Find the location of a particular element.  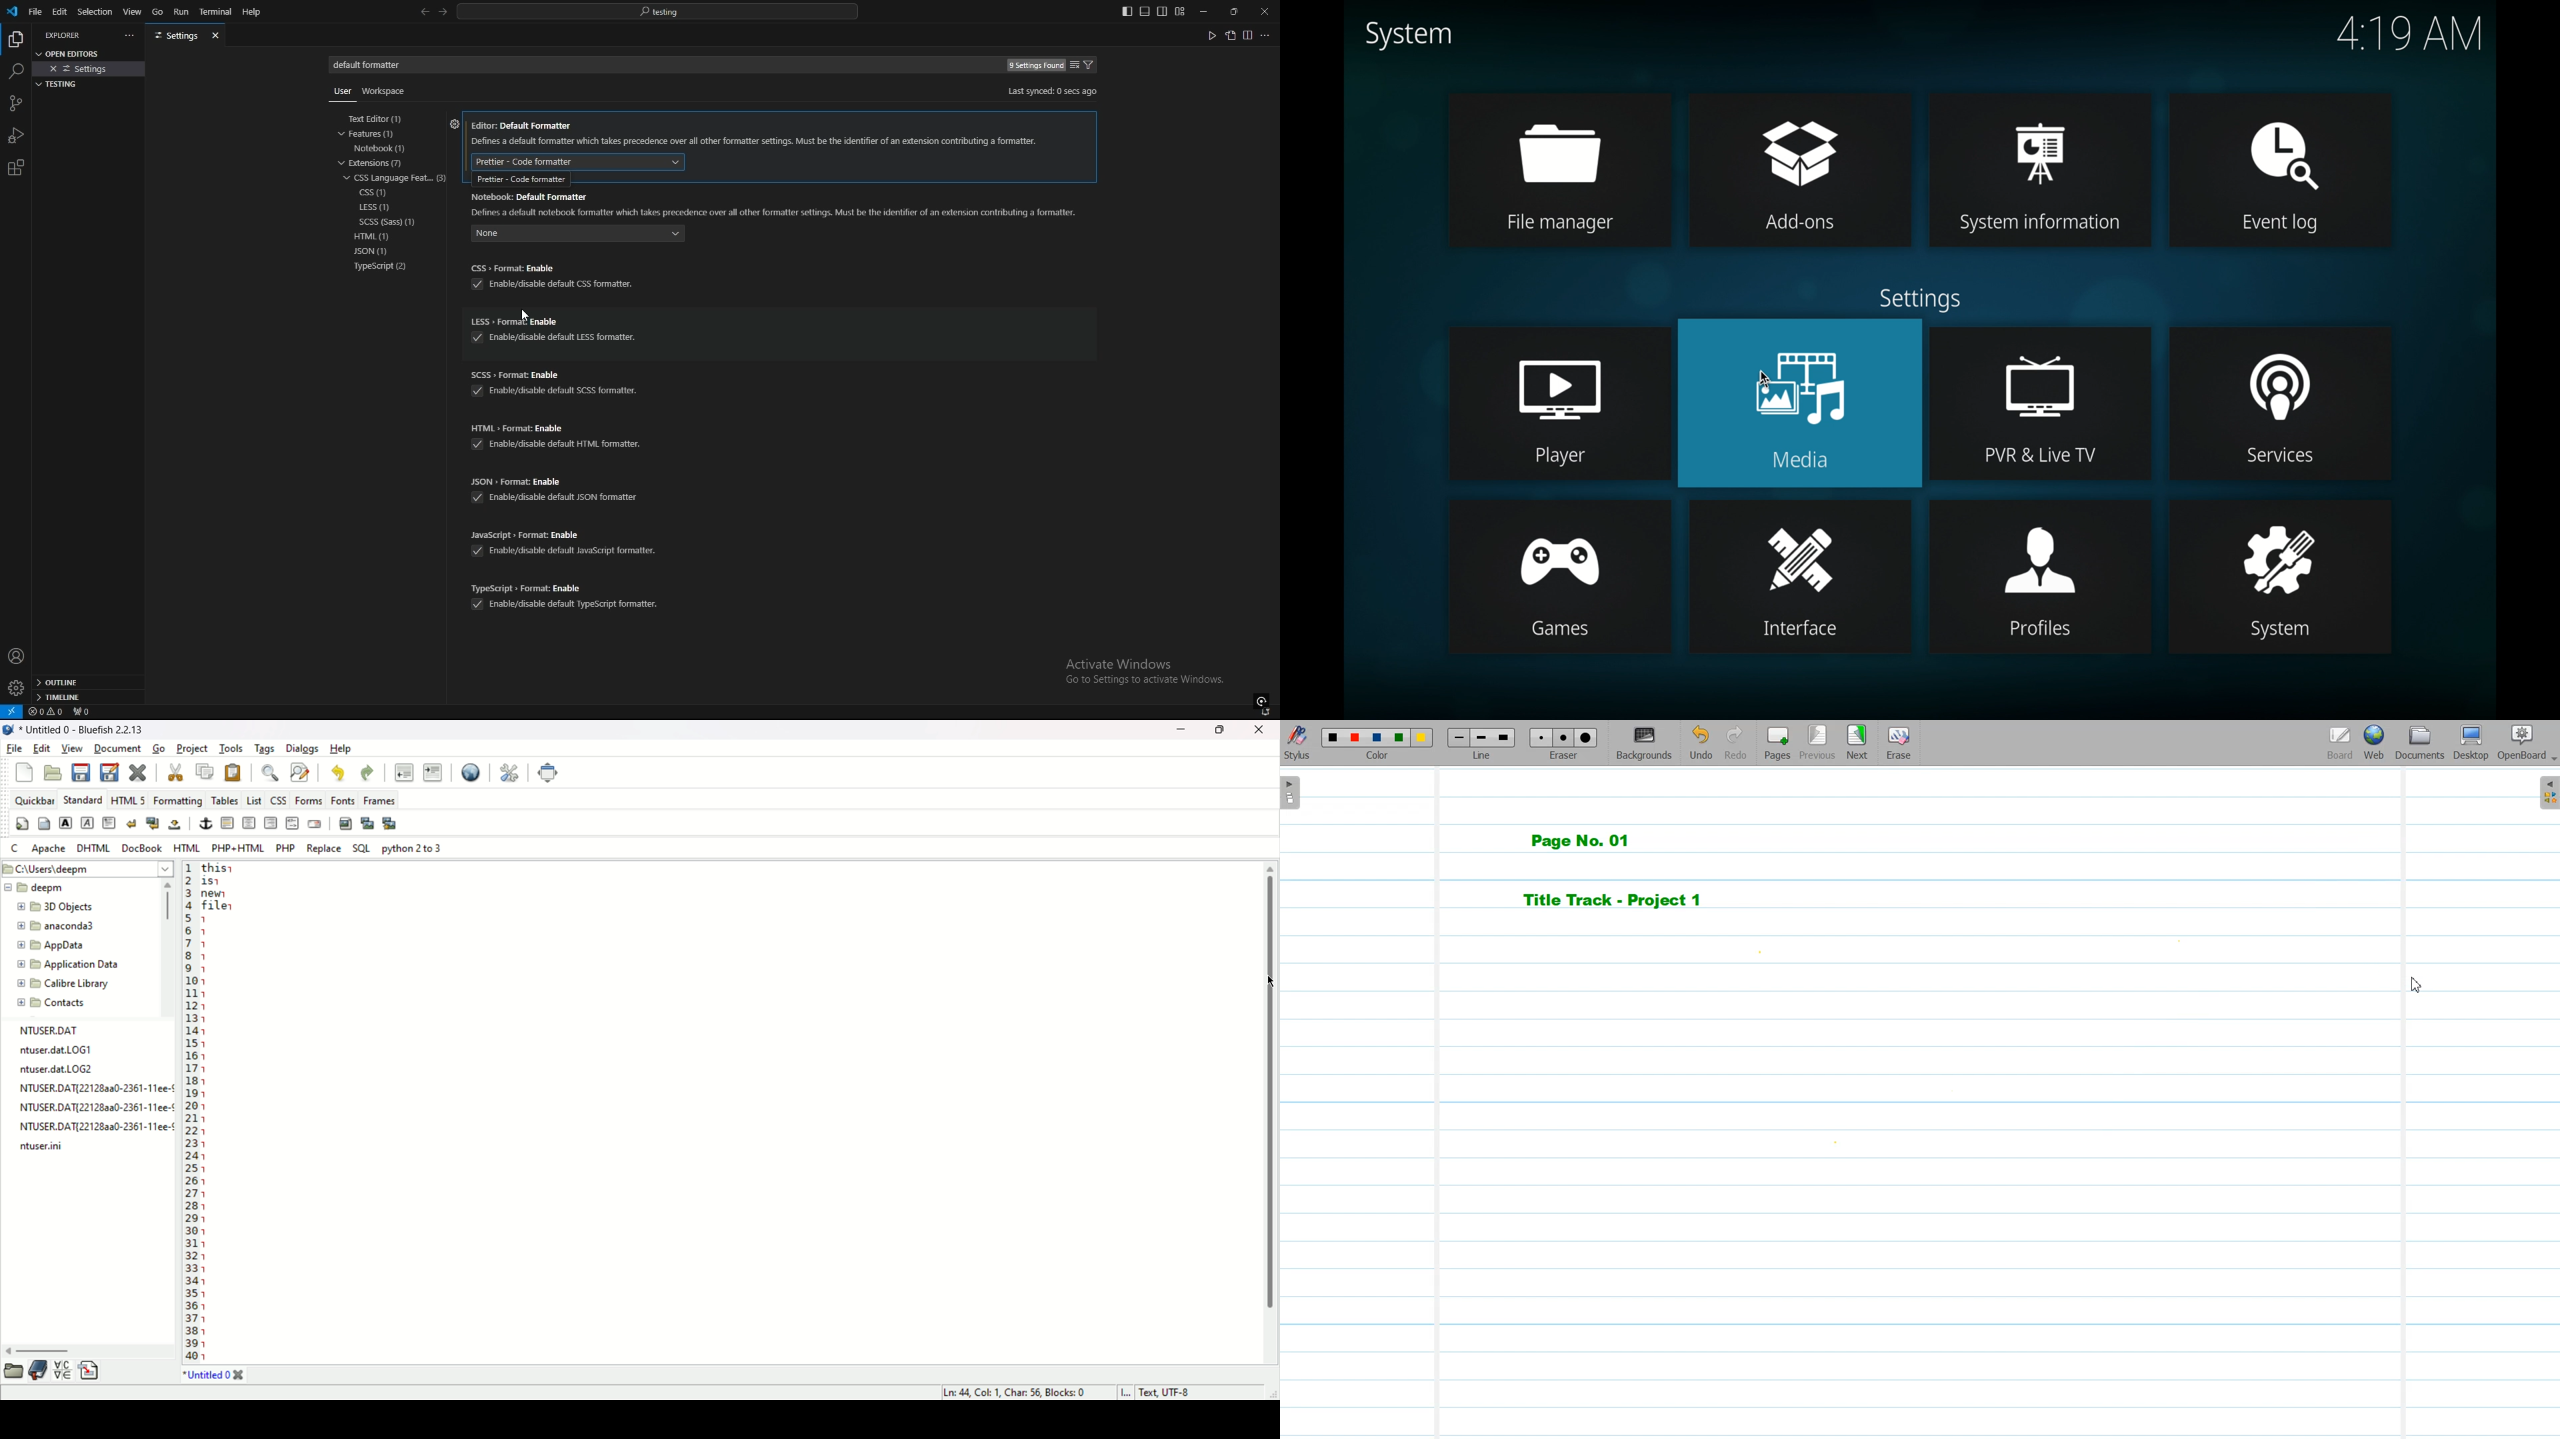

forms is located at coordinates (306, 801).